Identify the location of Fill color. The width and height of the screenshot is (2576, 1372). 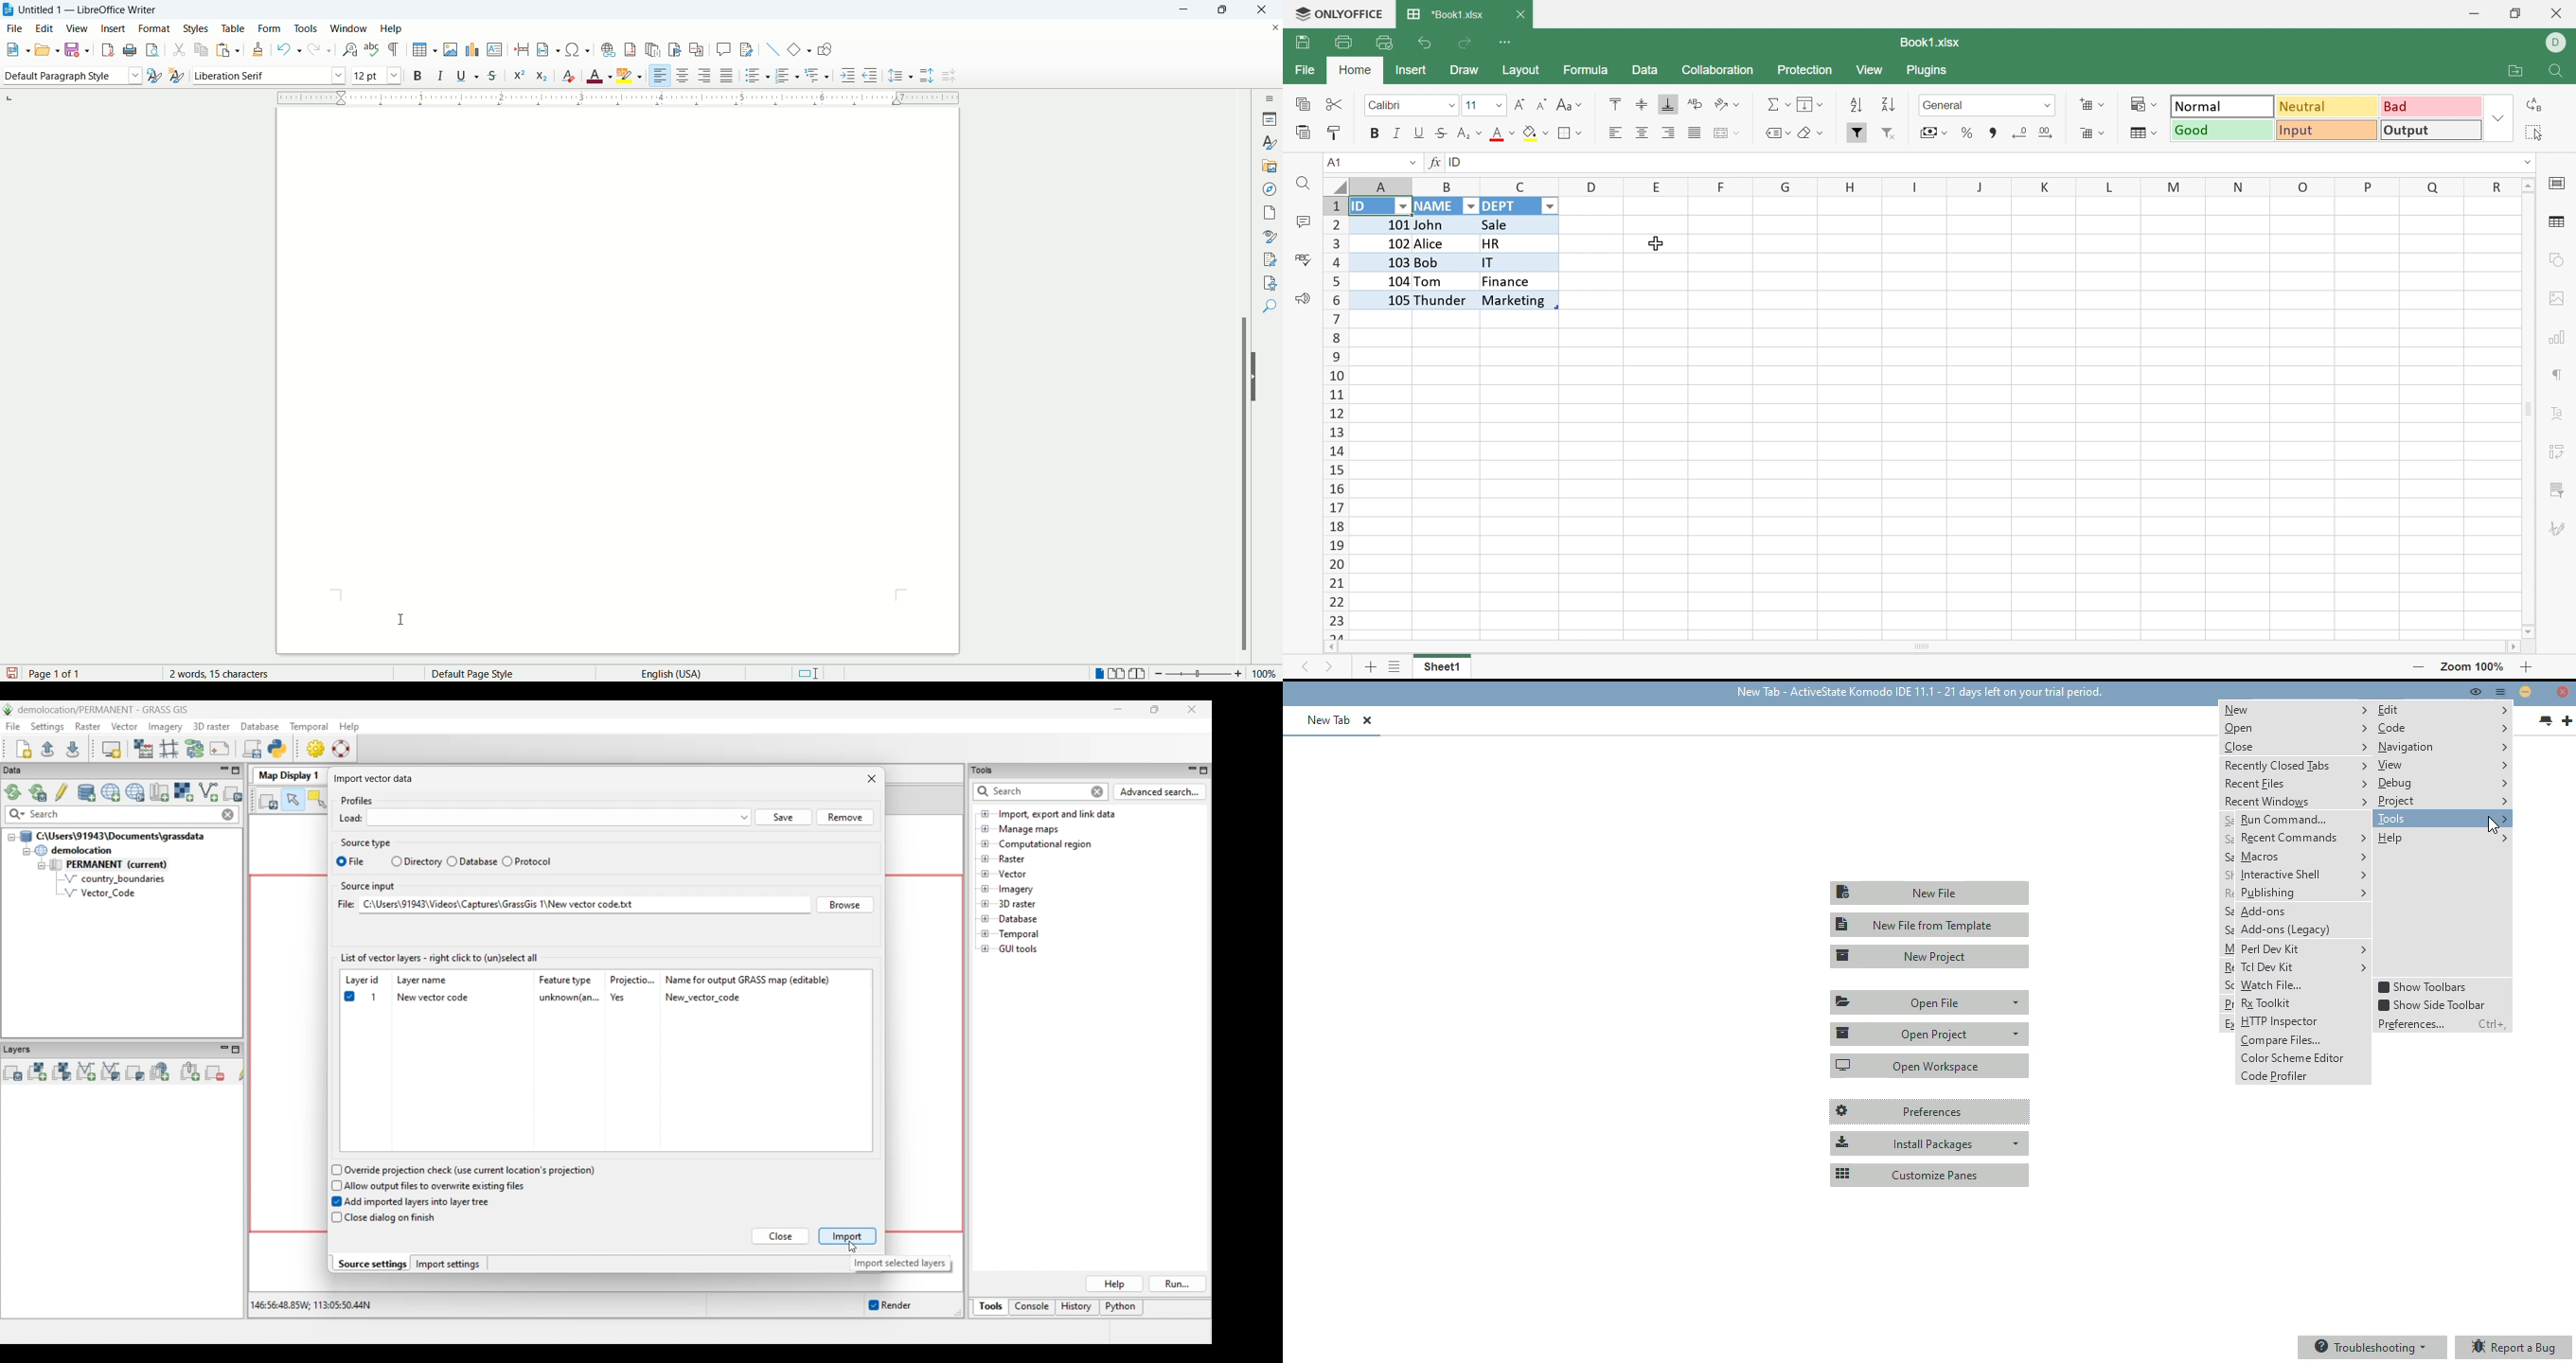
(1536, 133).